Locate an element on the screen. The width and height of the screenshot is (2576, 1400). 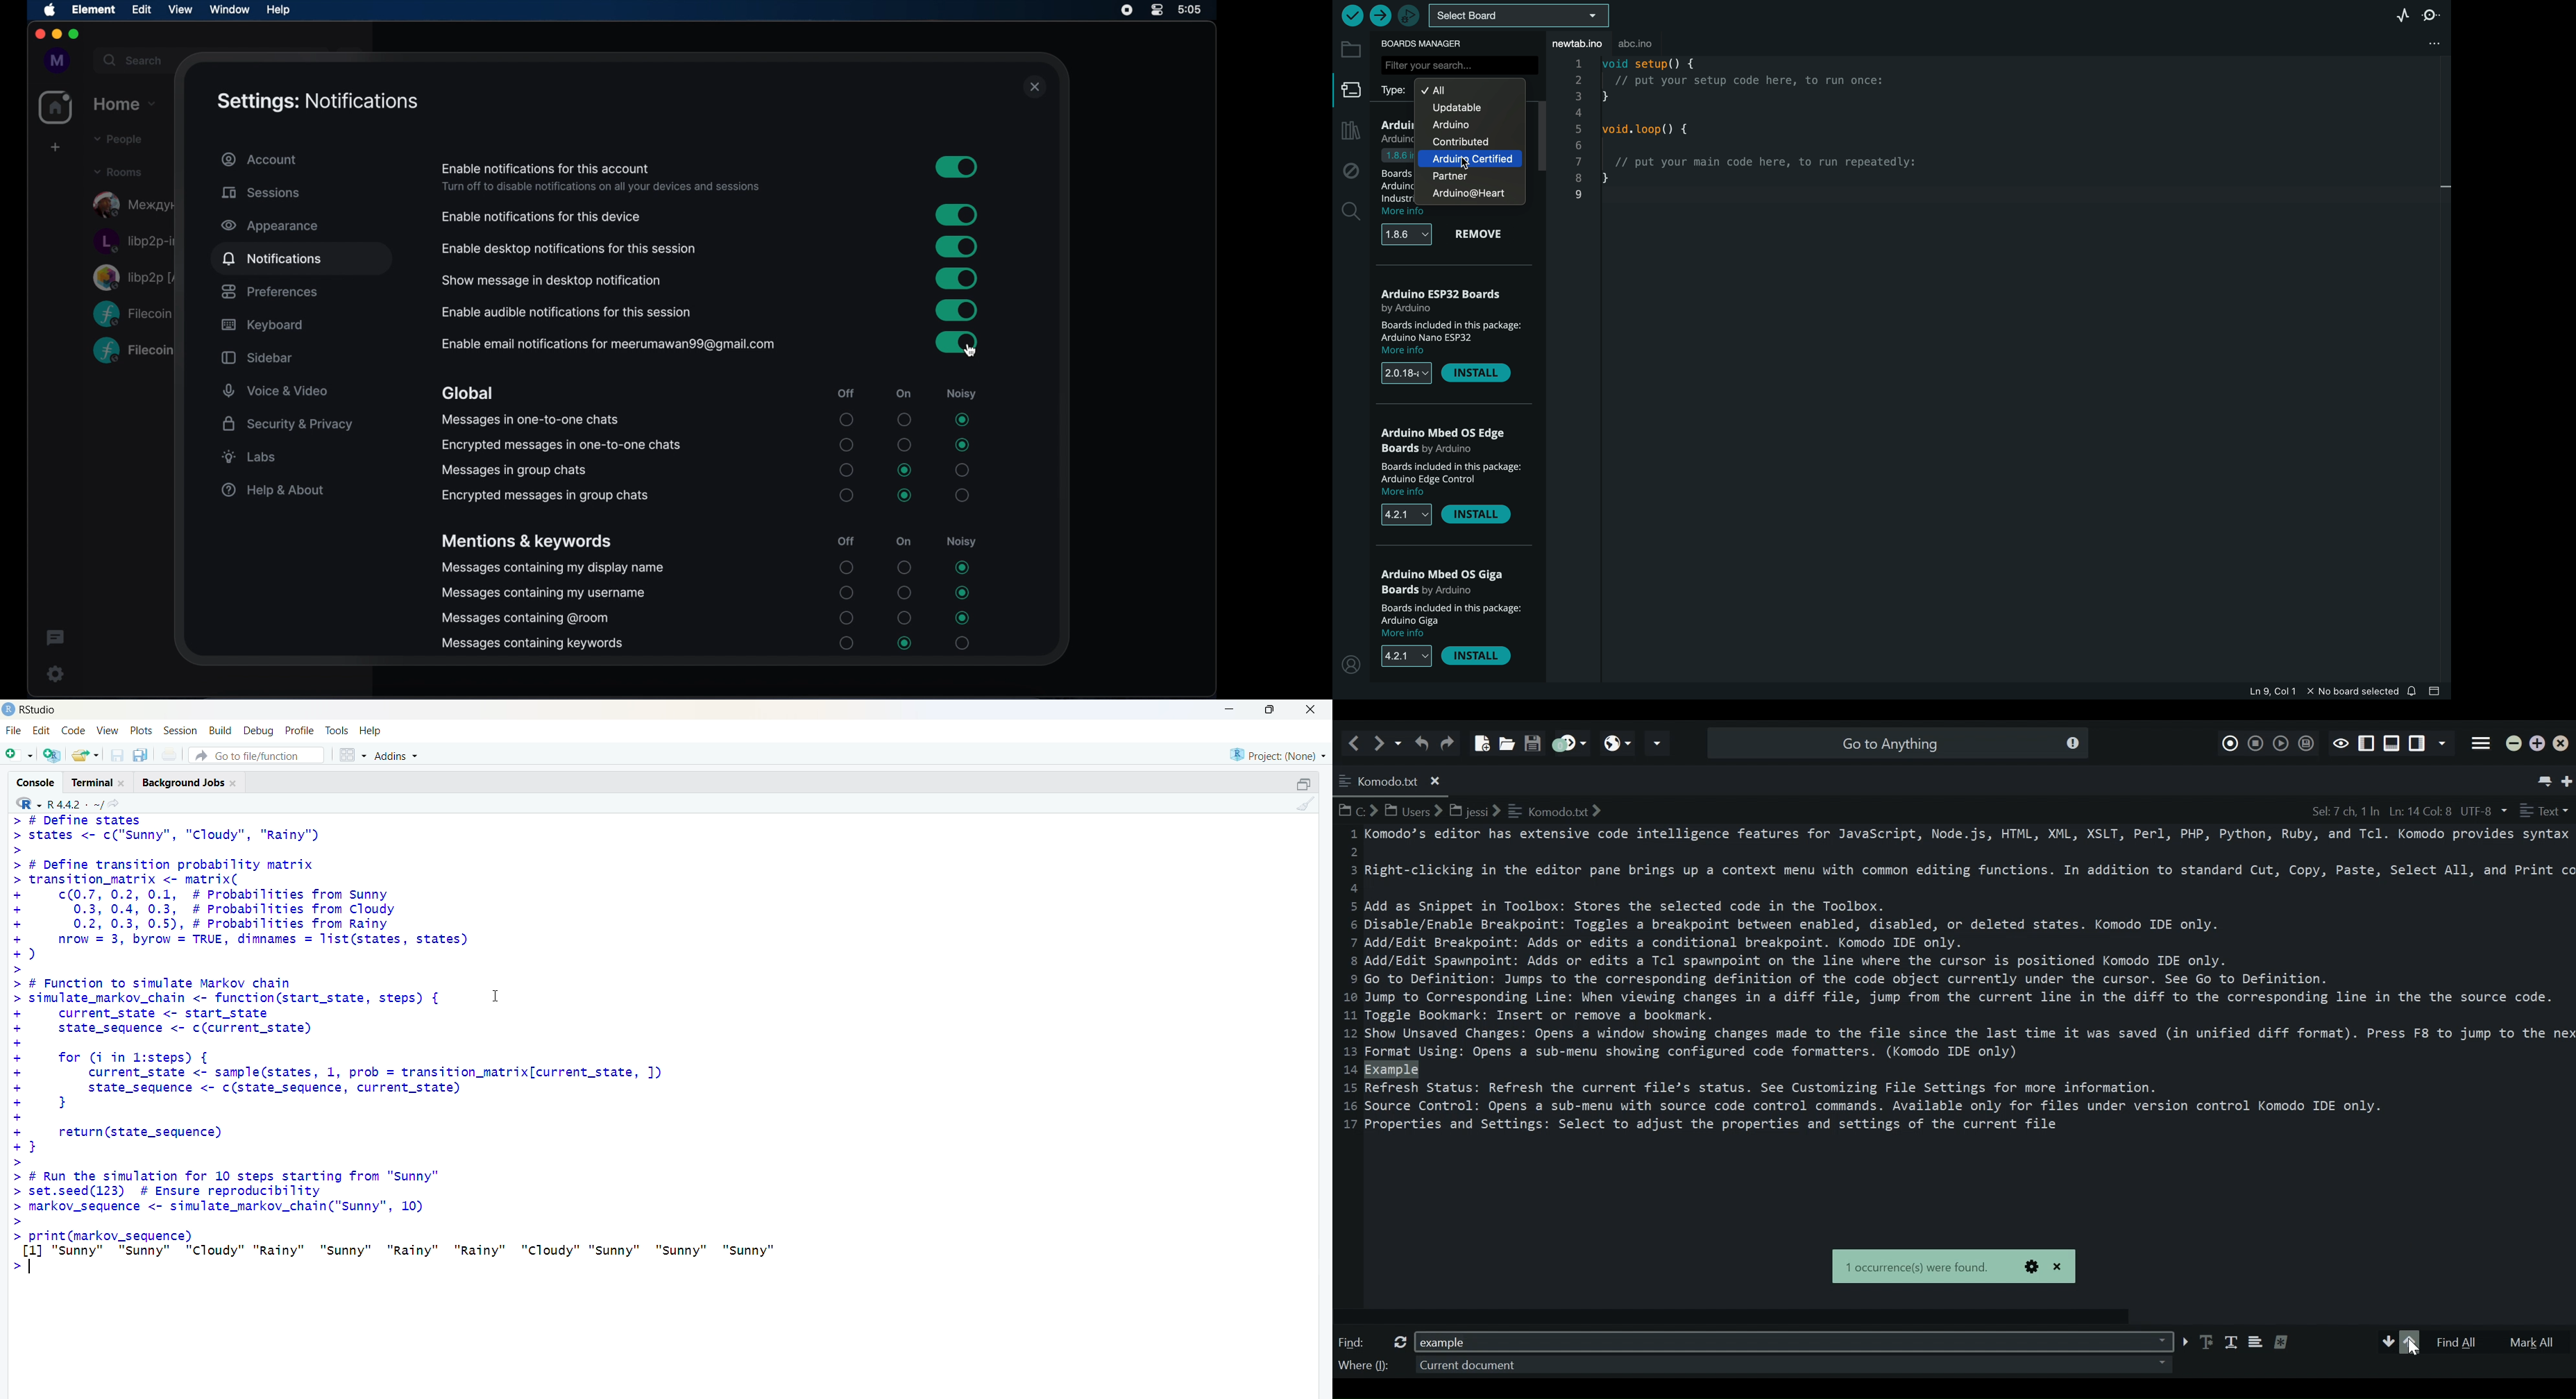
radio button is located at coordinates (847, 567).